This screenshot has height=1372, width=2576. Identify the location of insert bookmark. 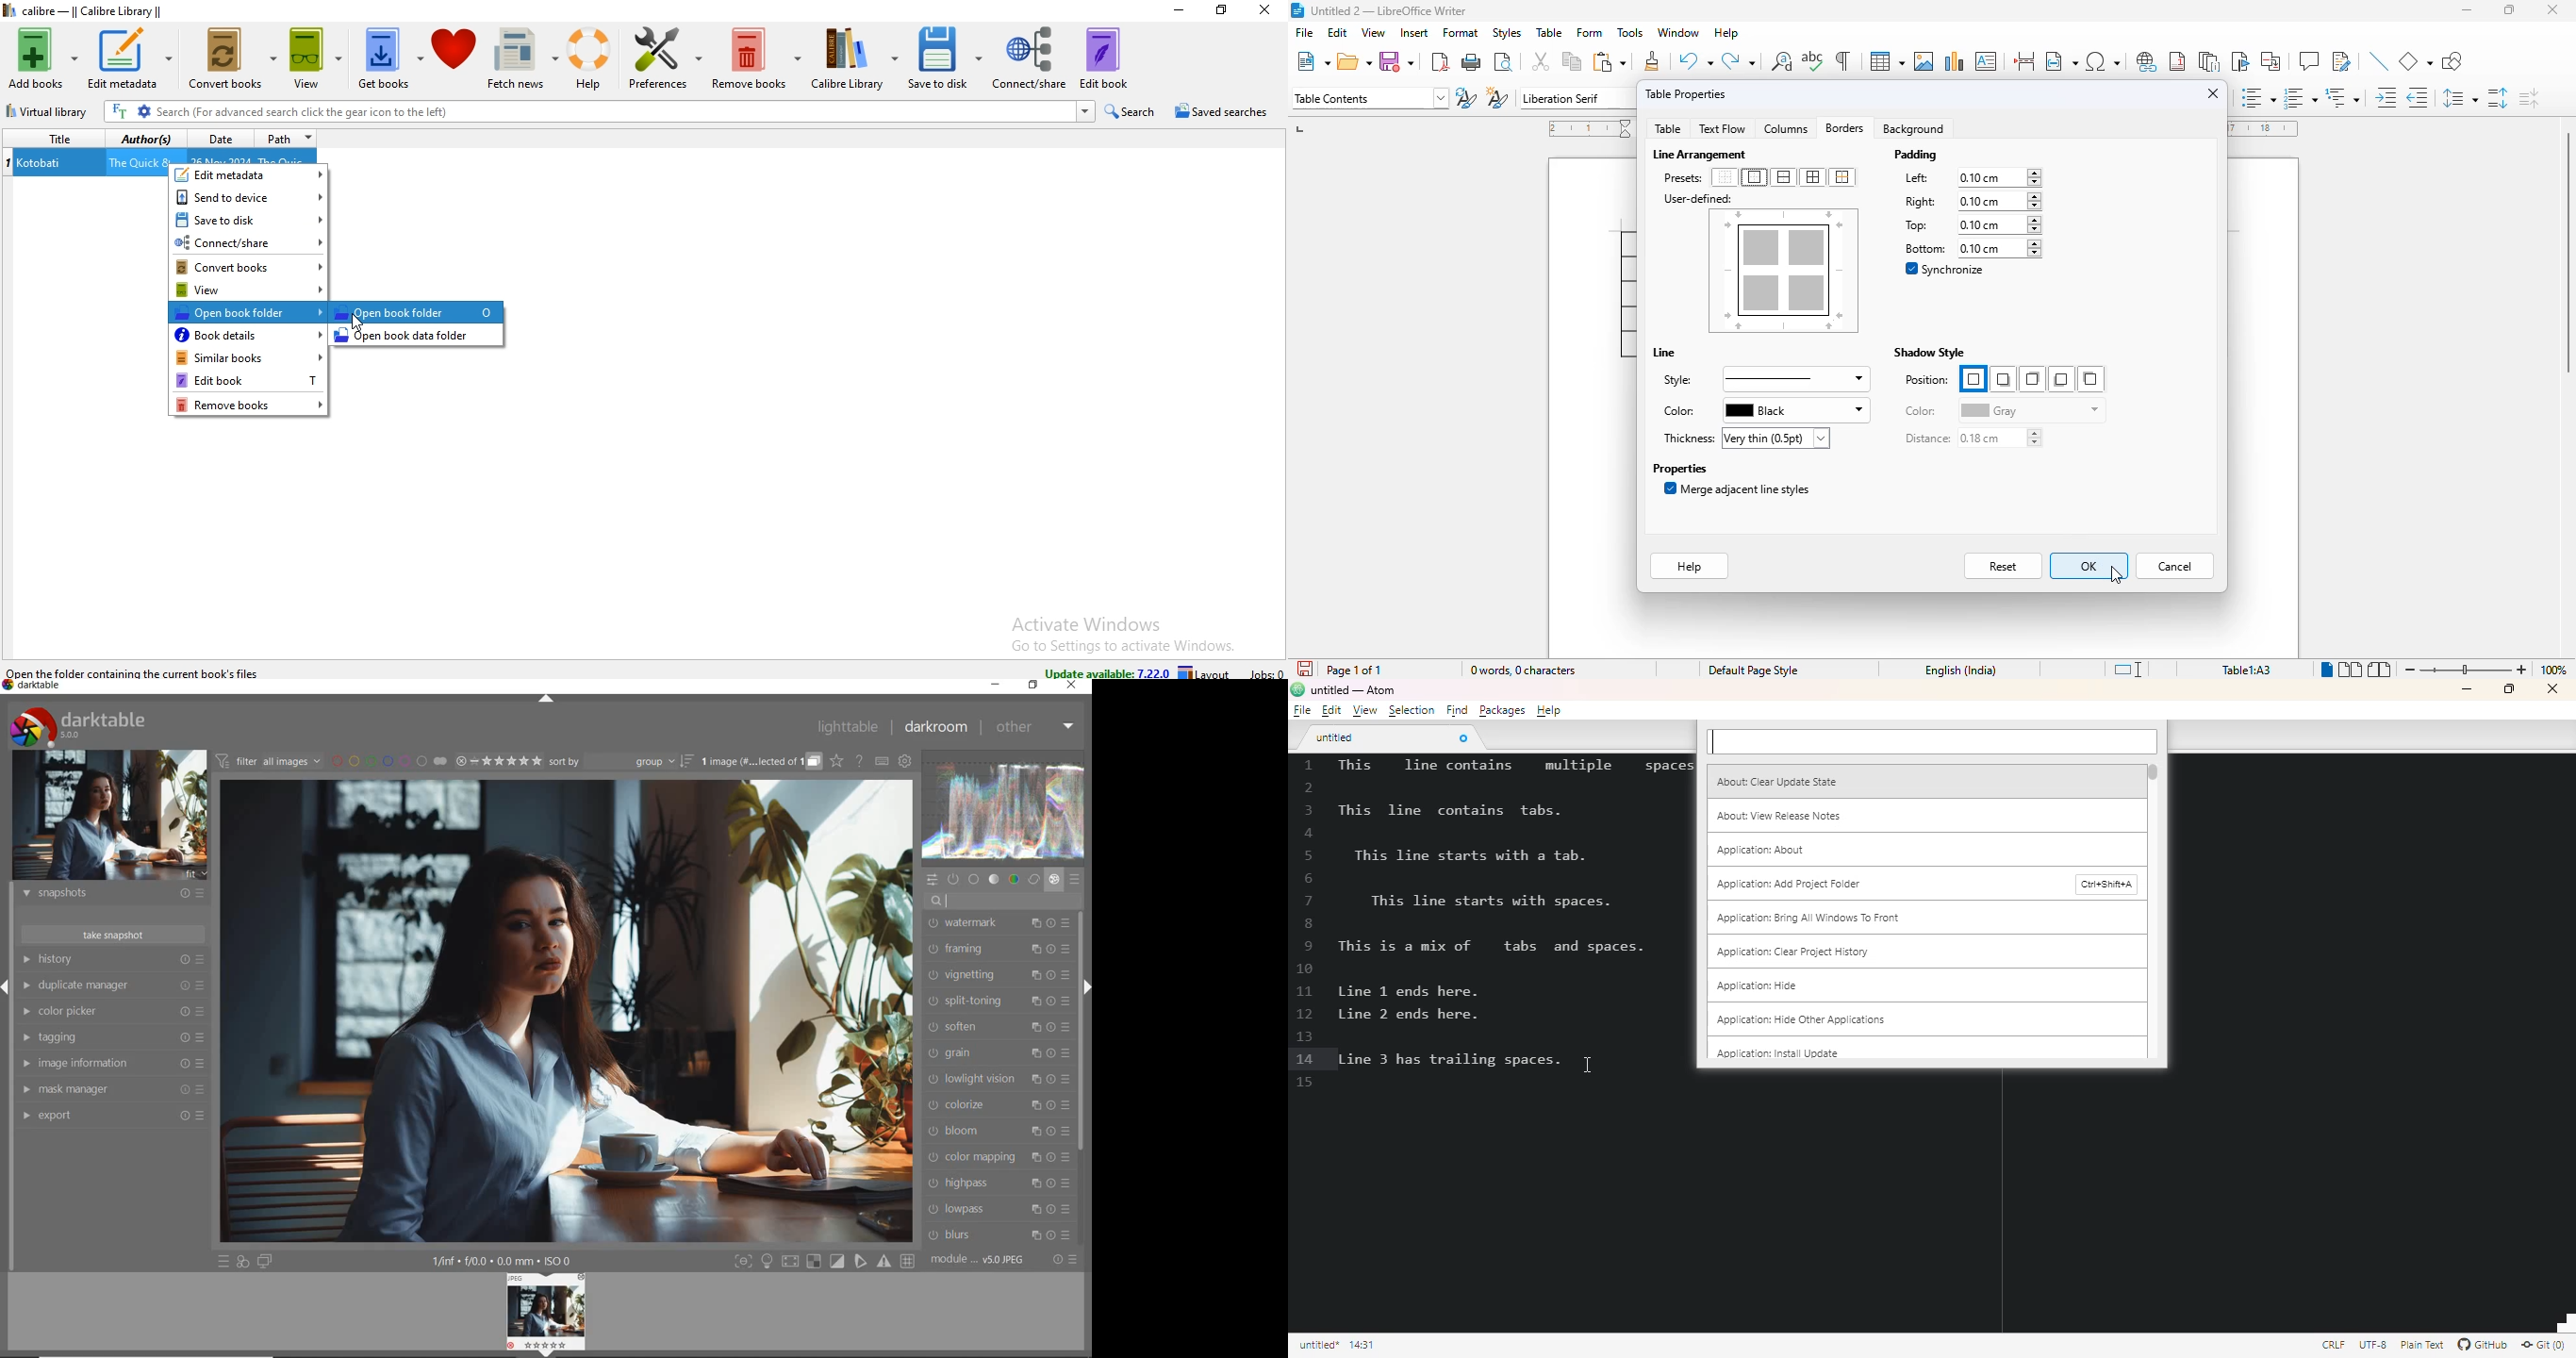
(2238, 61).